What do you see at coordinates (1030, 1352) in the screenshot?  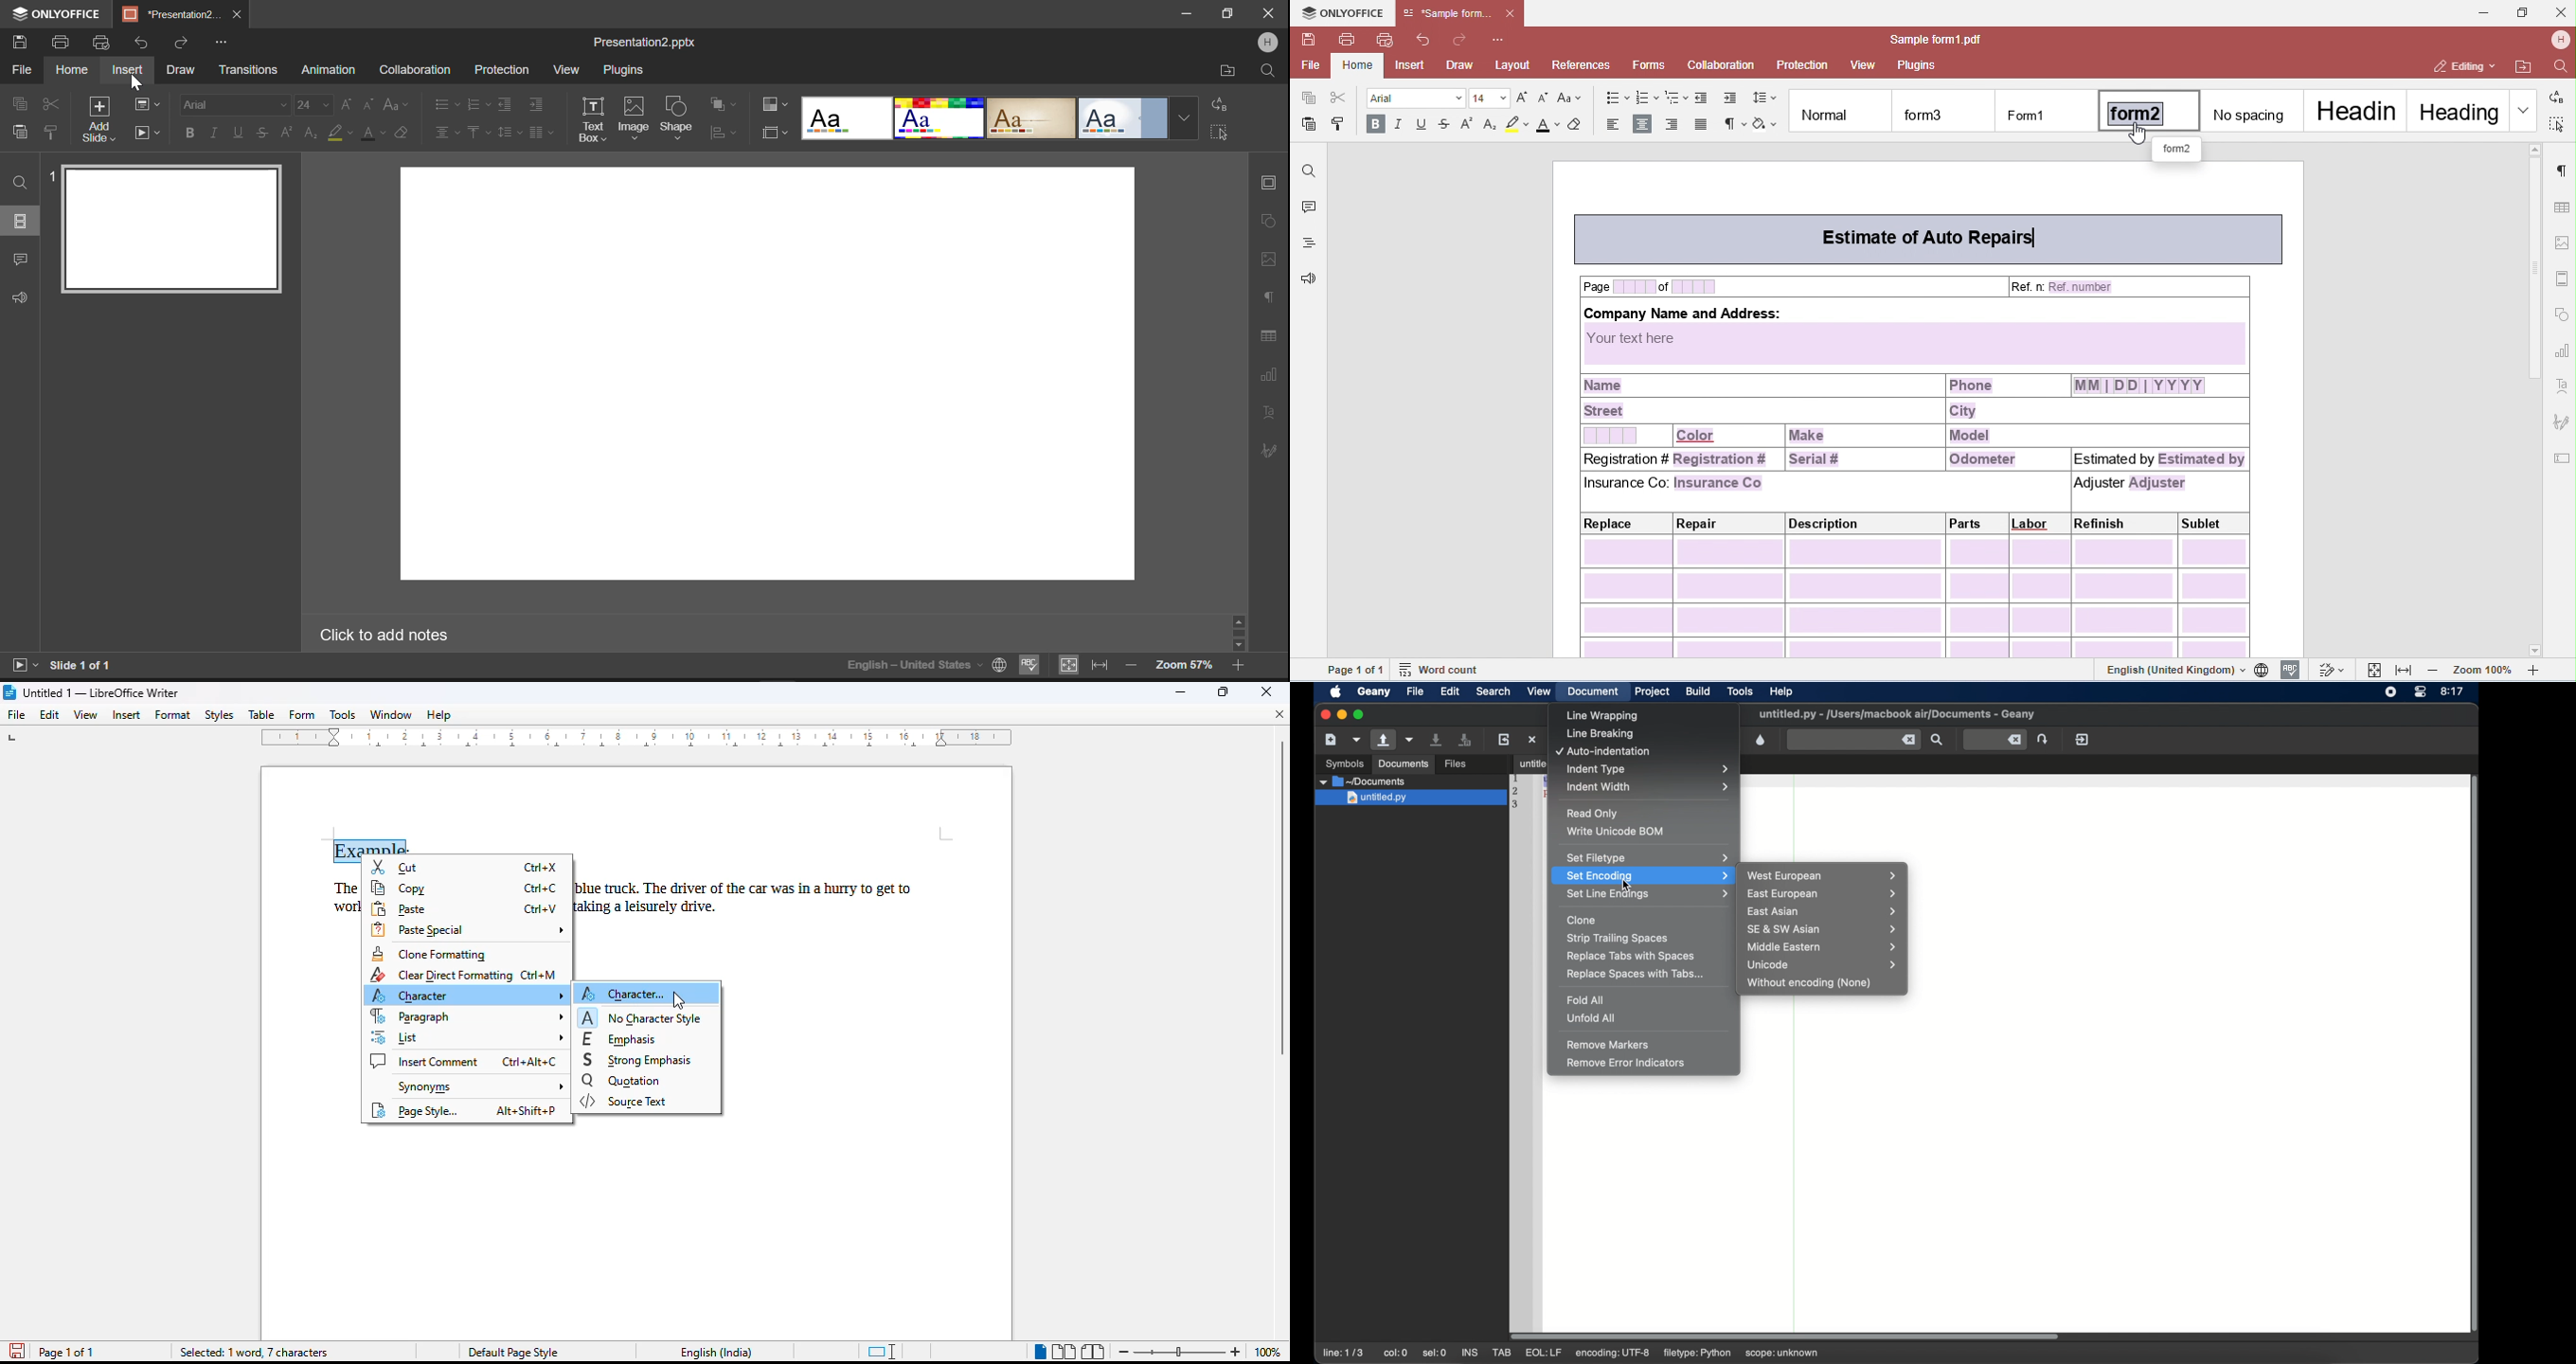 I see `Single Page view` at bounding box center [1030, 1352].